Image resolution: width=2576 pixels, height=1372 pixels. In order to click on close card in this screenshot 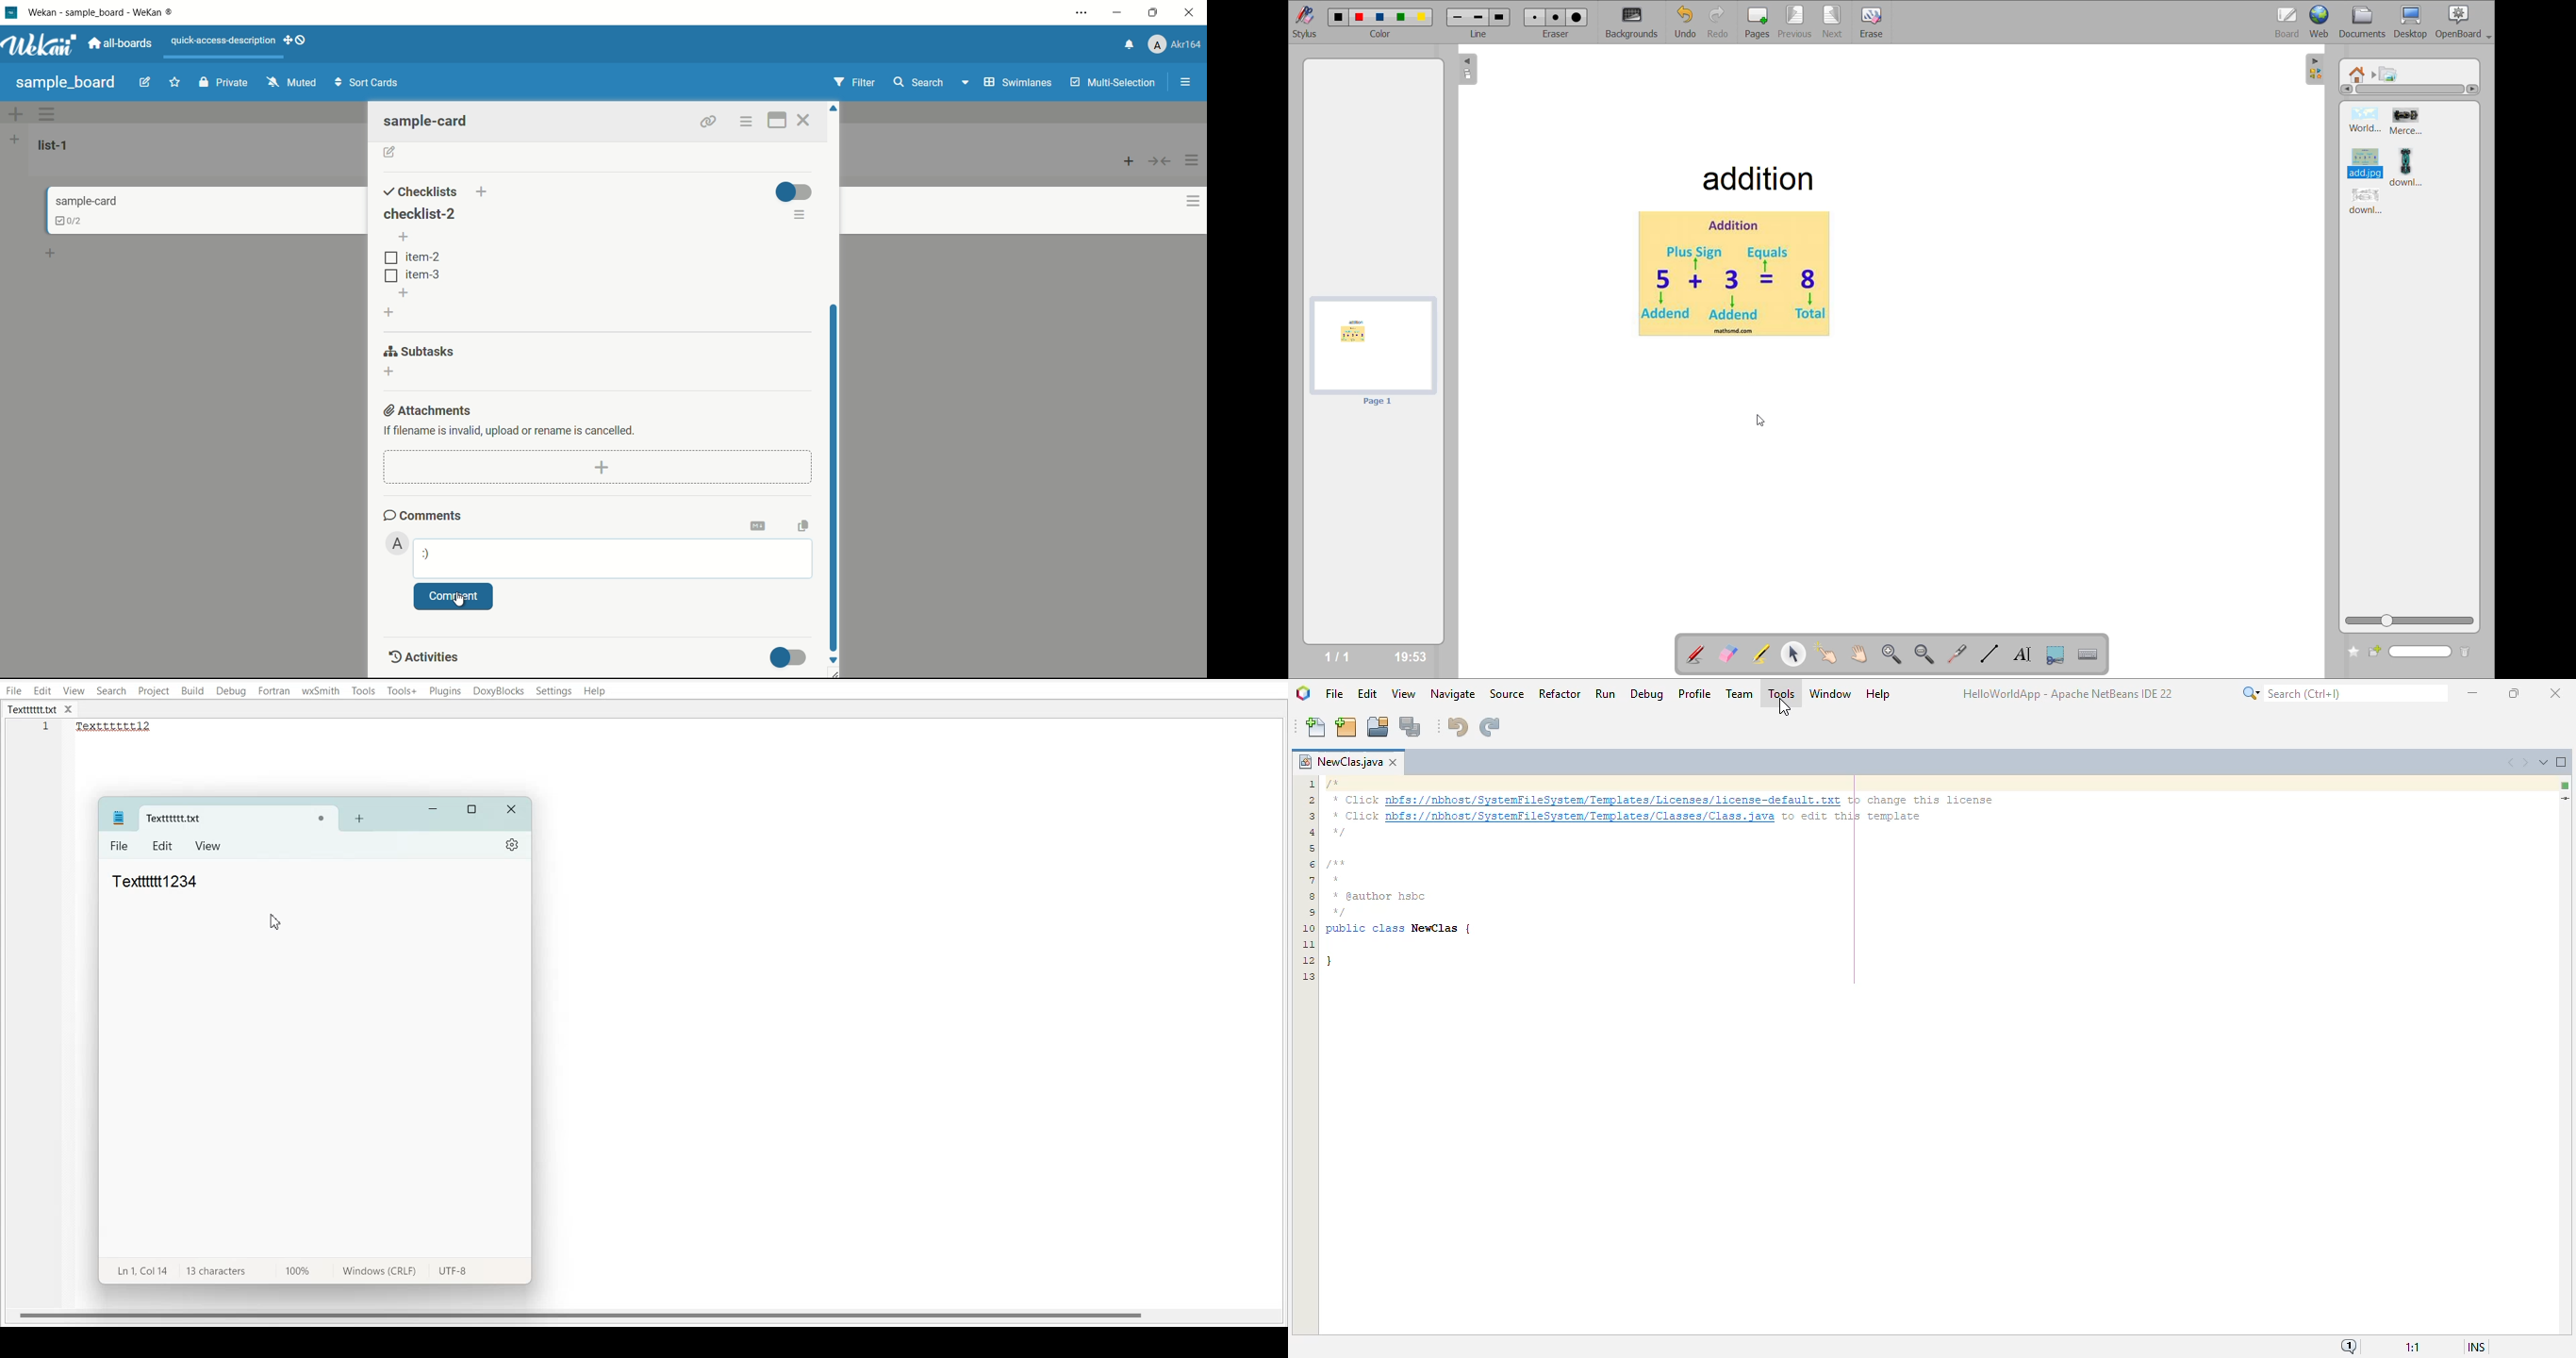, I will do `click(806, 120)`.